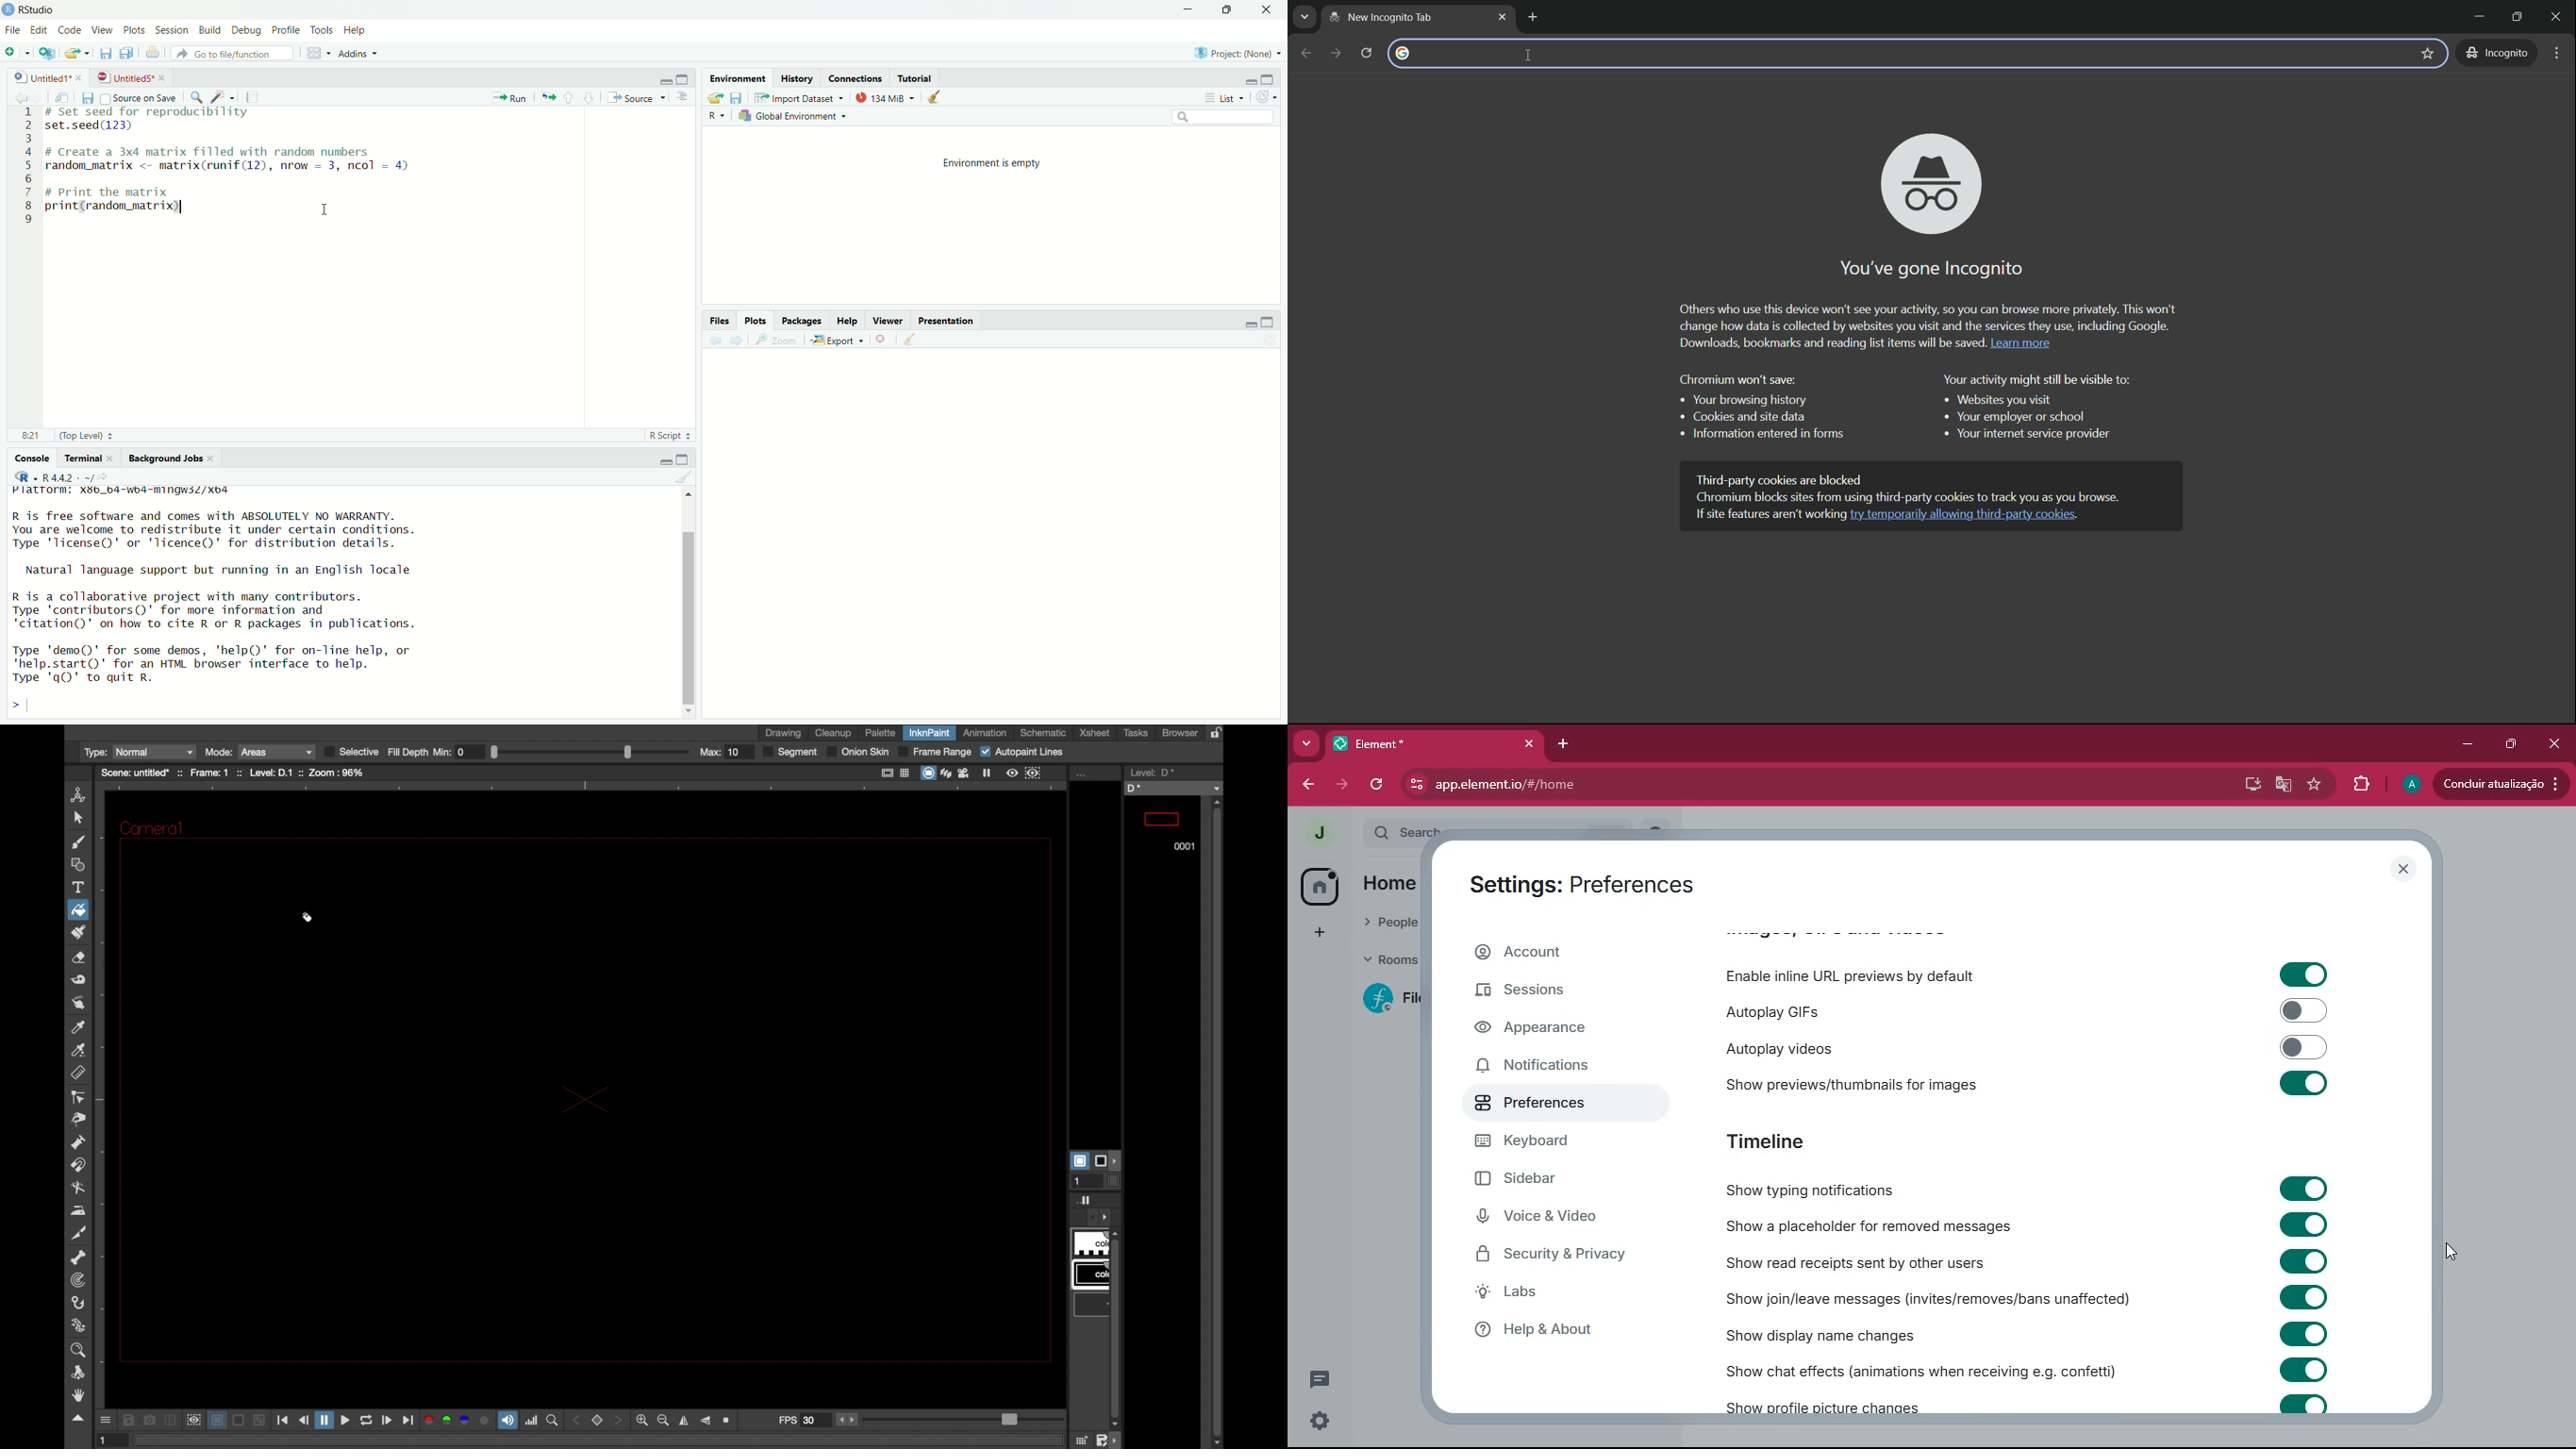  I want to click on security & privacy, so click(1552, 1256).